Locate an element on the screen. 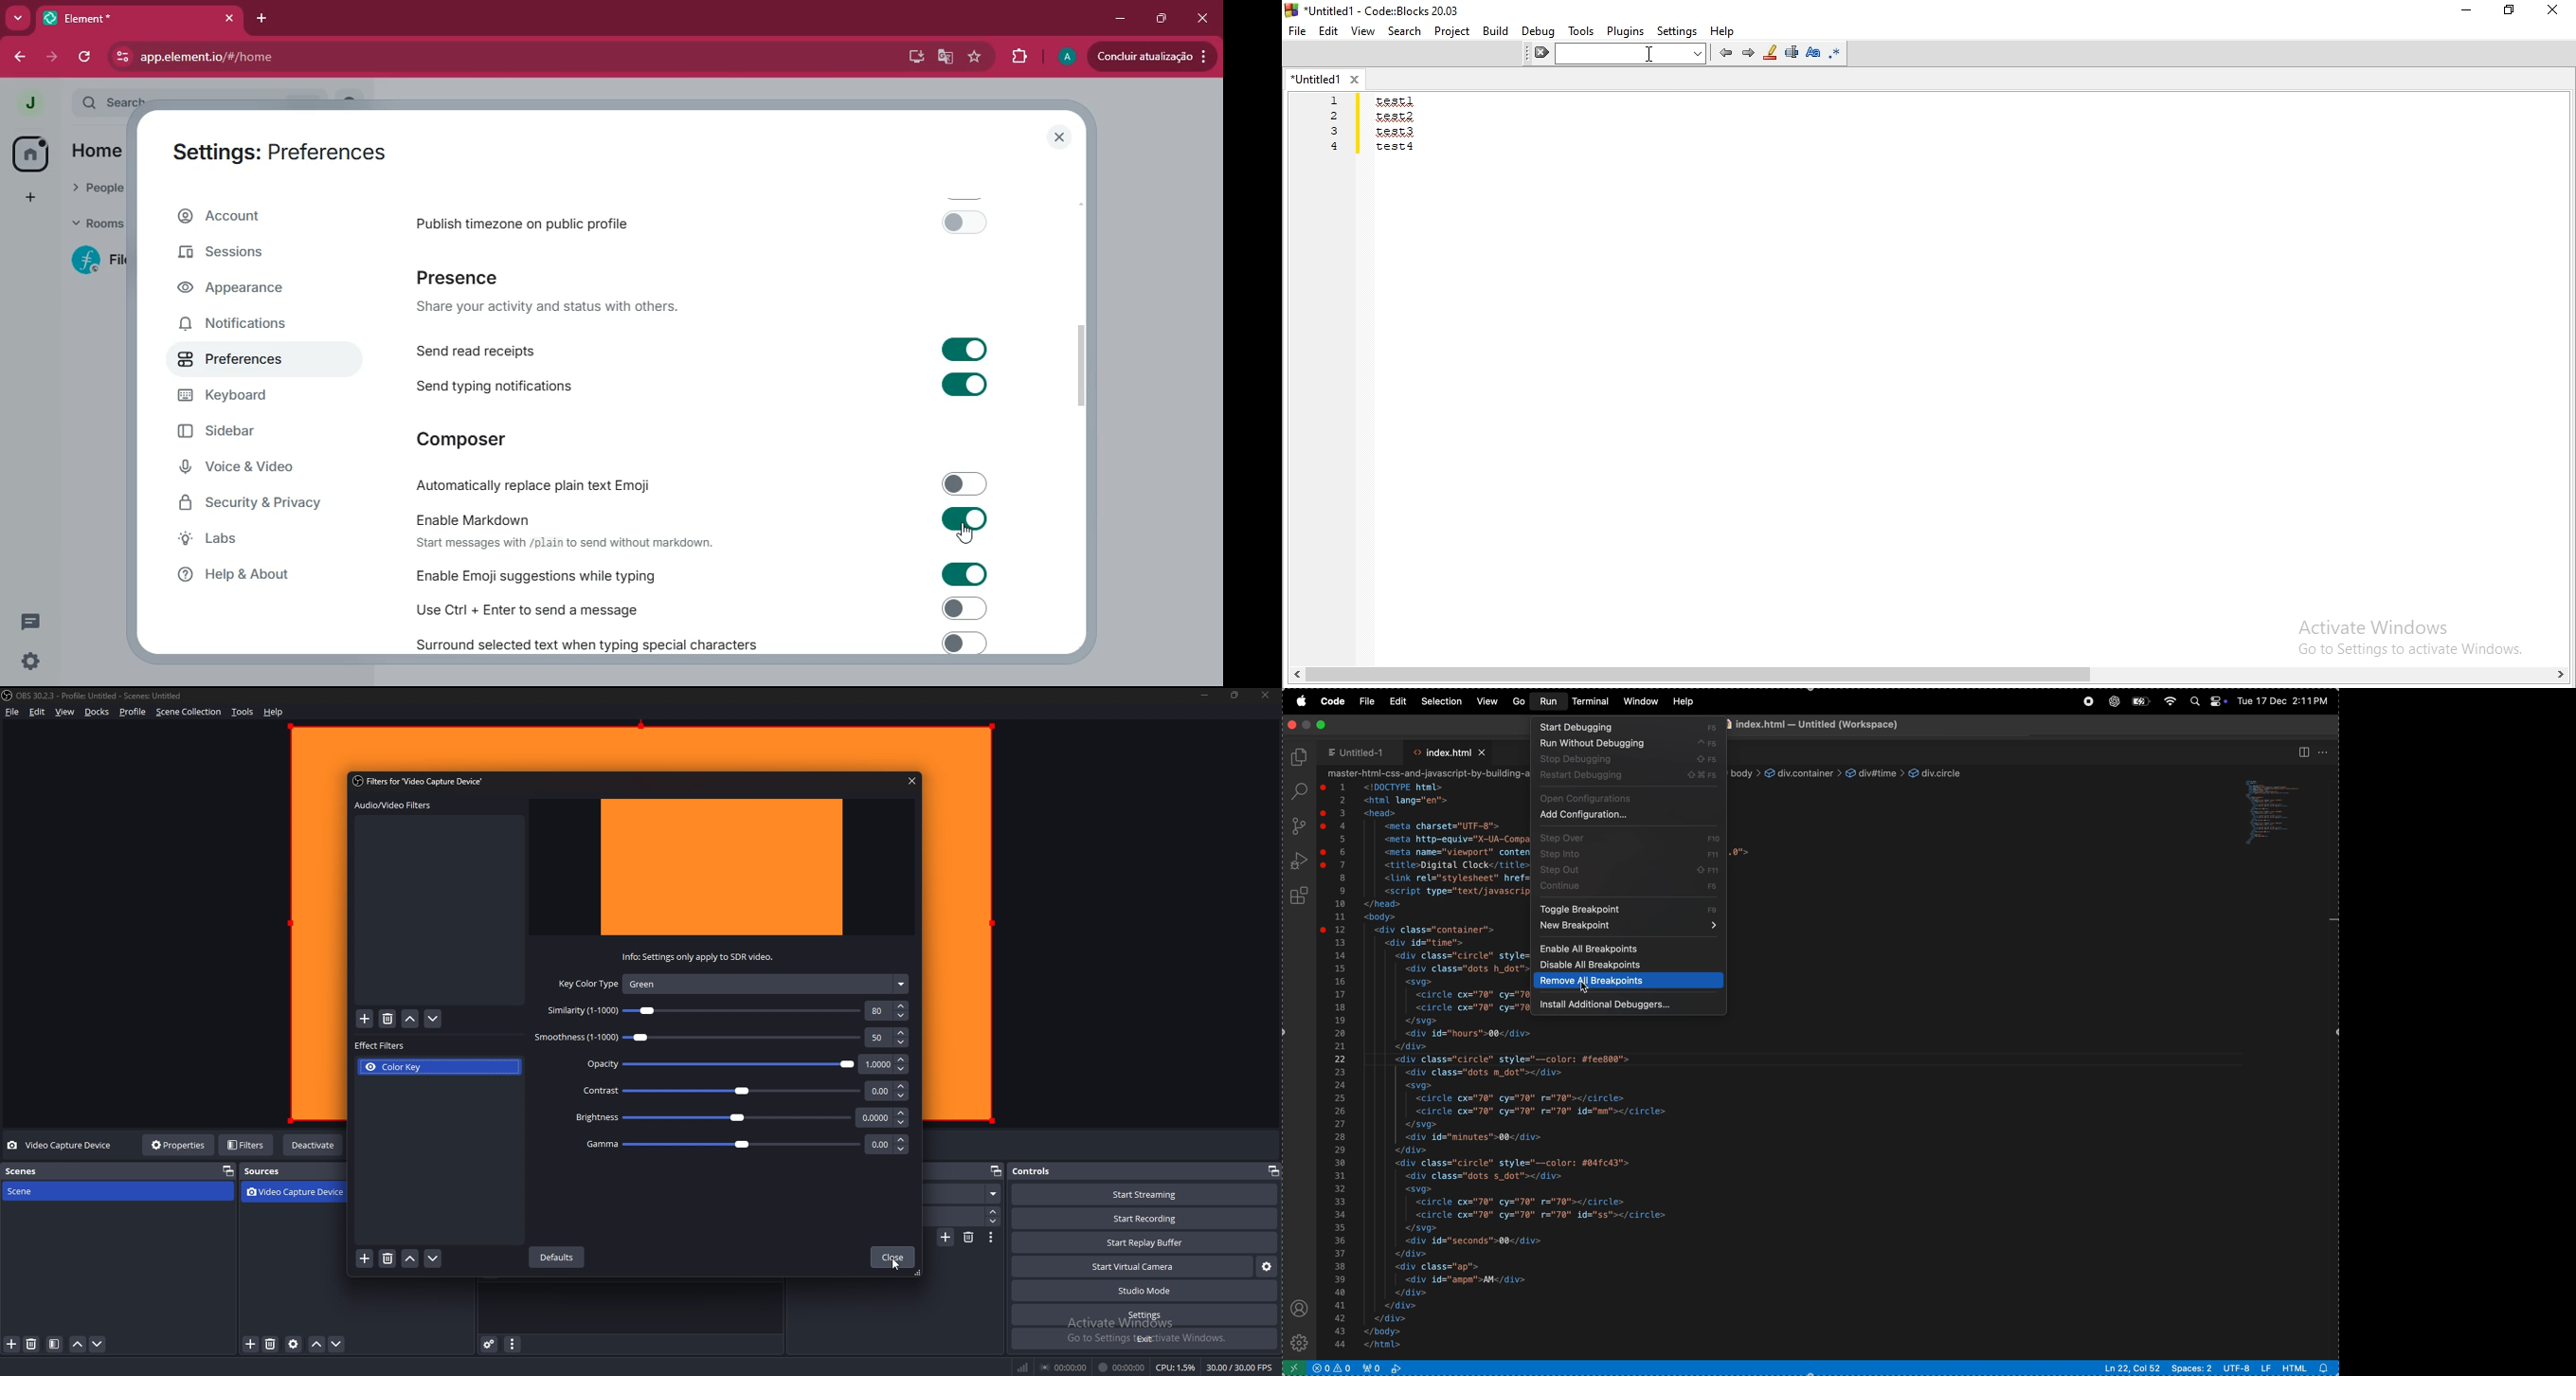 This screenshot has height=1400, width=2576. test2 is located at coordinates (1394, 116).